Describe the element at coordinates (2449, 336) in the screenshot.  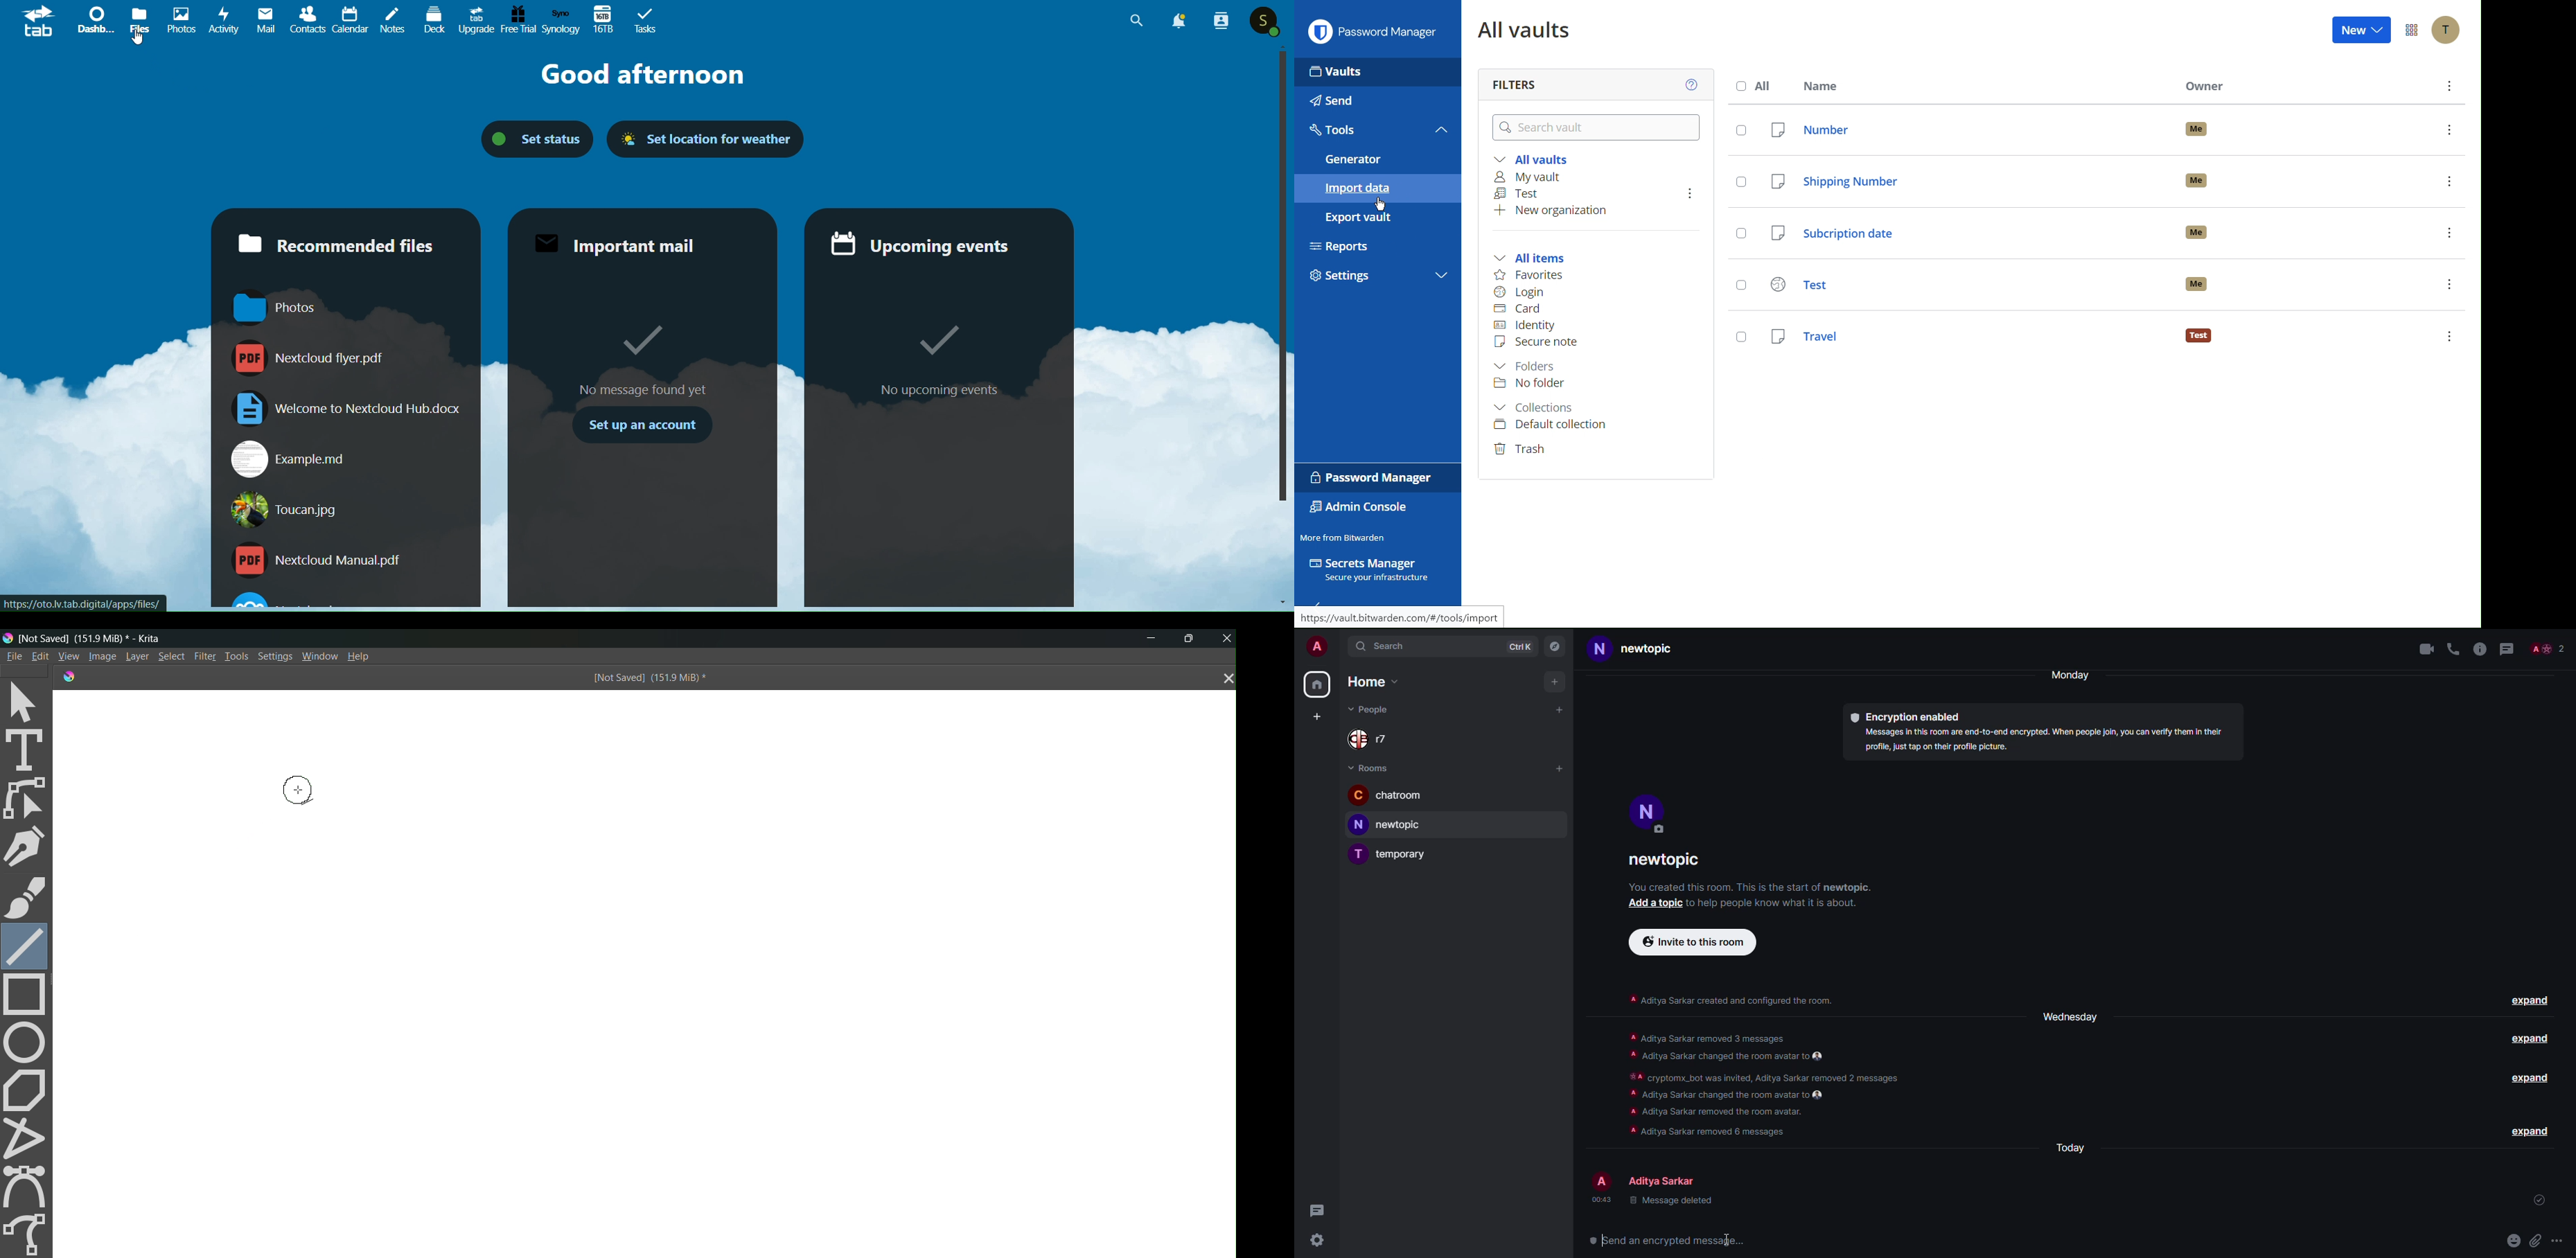
I see `options` at that location.